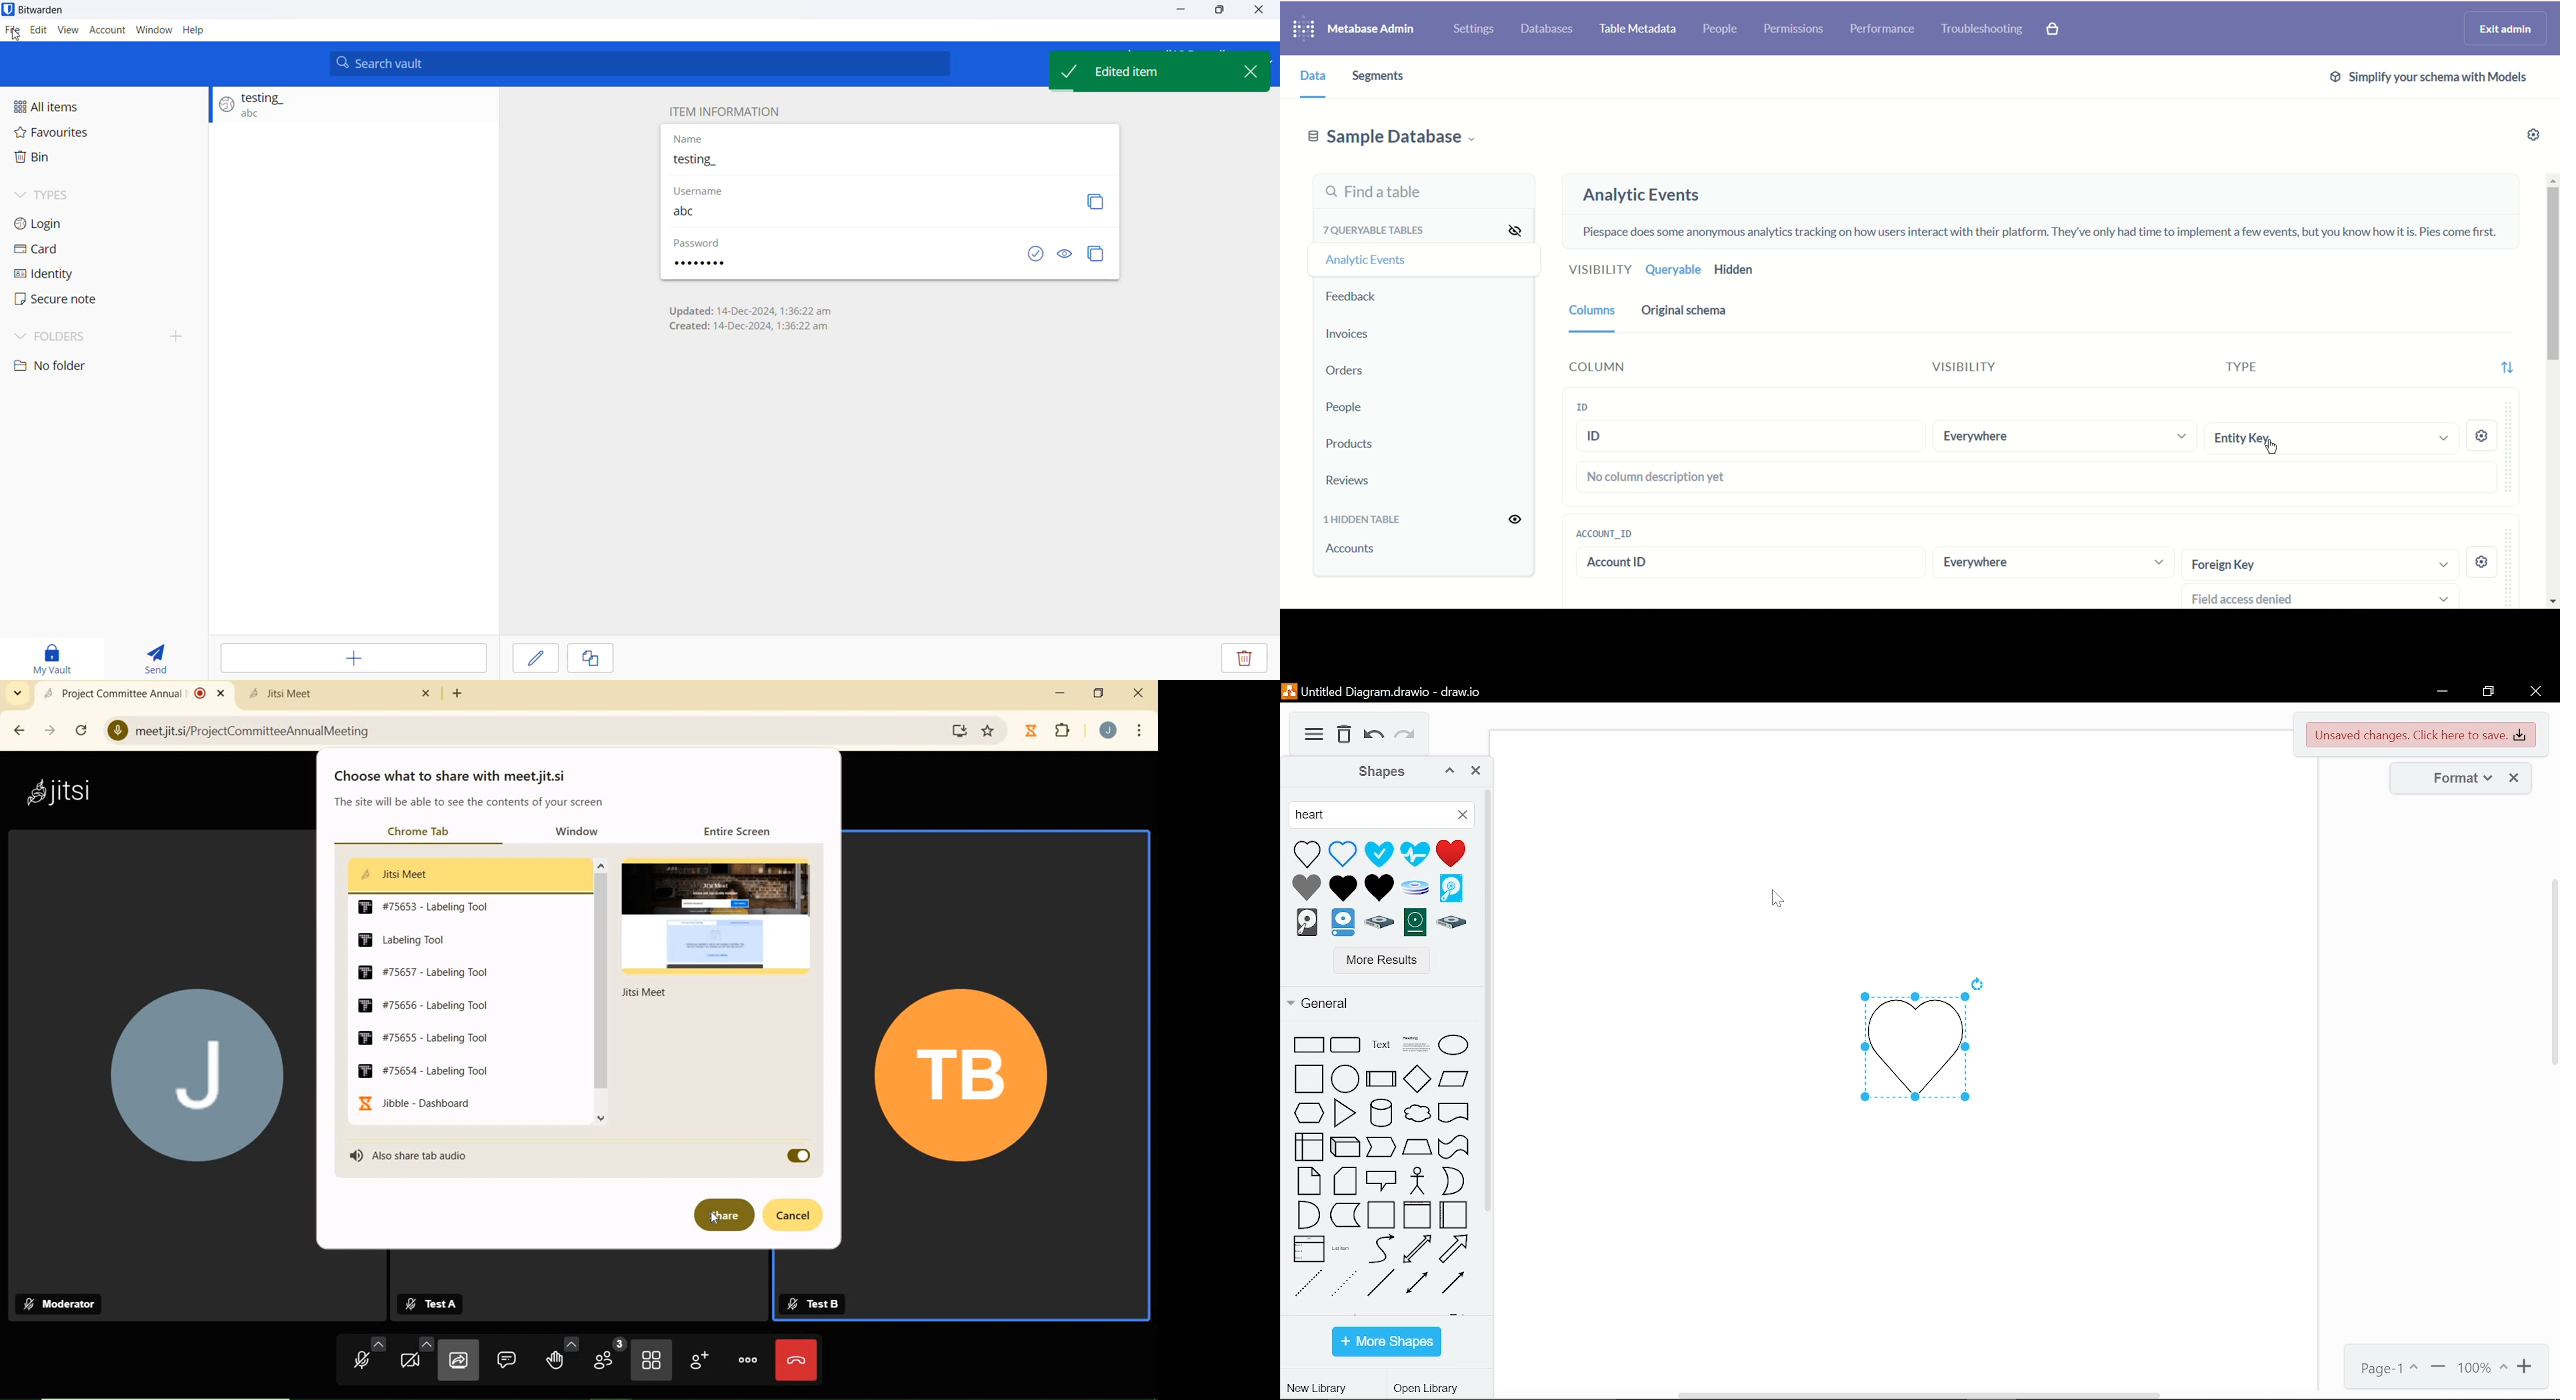 The height and width of the screenshot is (1400, 2576). I want to click on cursor, so click(1774, 900).